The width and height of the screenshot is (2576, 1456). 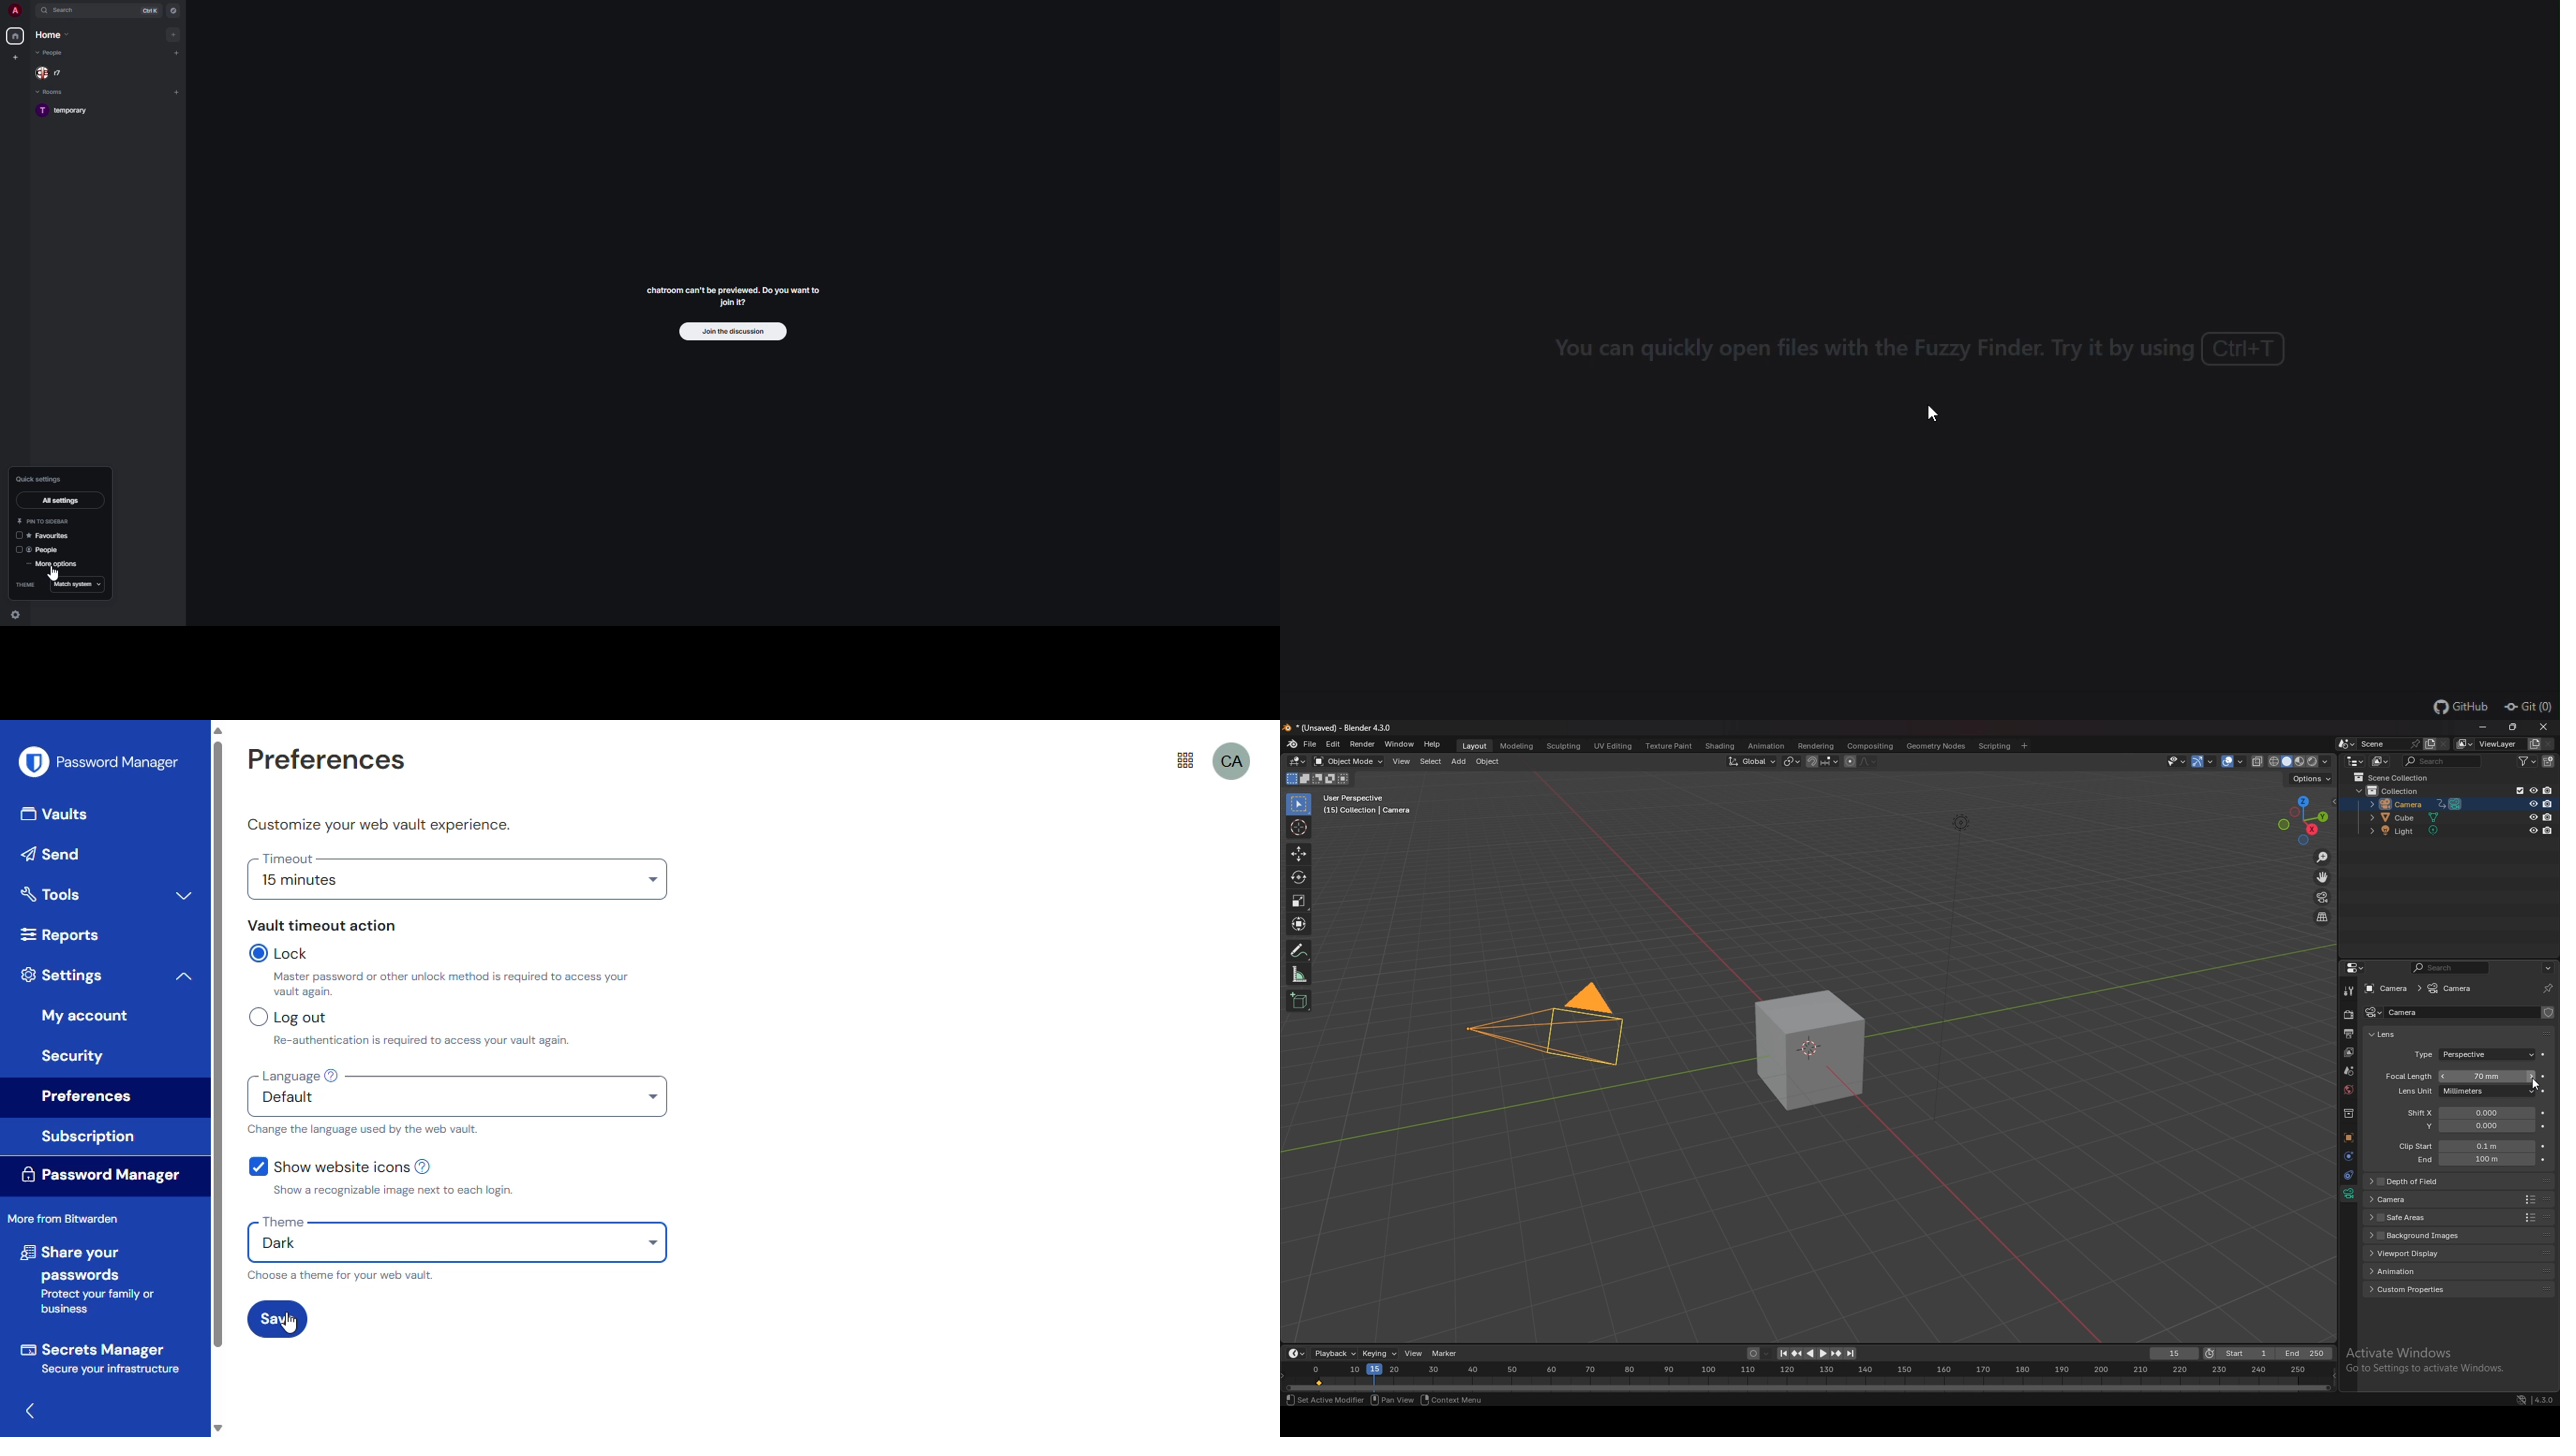 I want to click on preferences, so click(x=88, y=1099).